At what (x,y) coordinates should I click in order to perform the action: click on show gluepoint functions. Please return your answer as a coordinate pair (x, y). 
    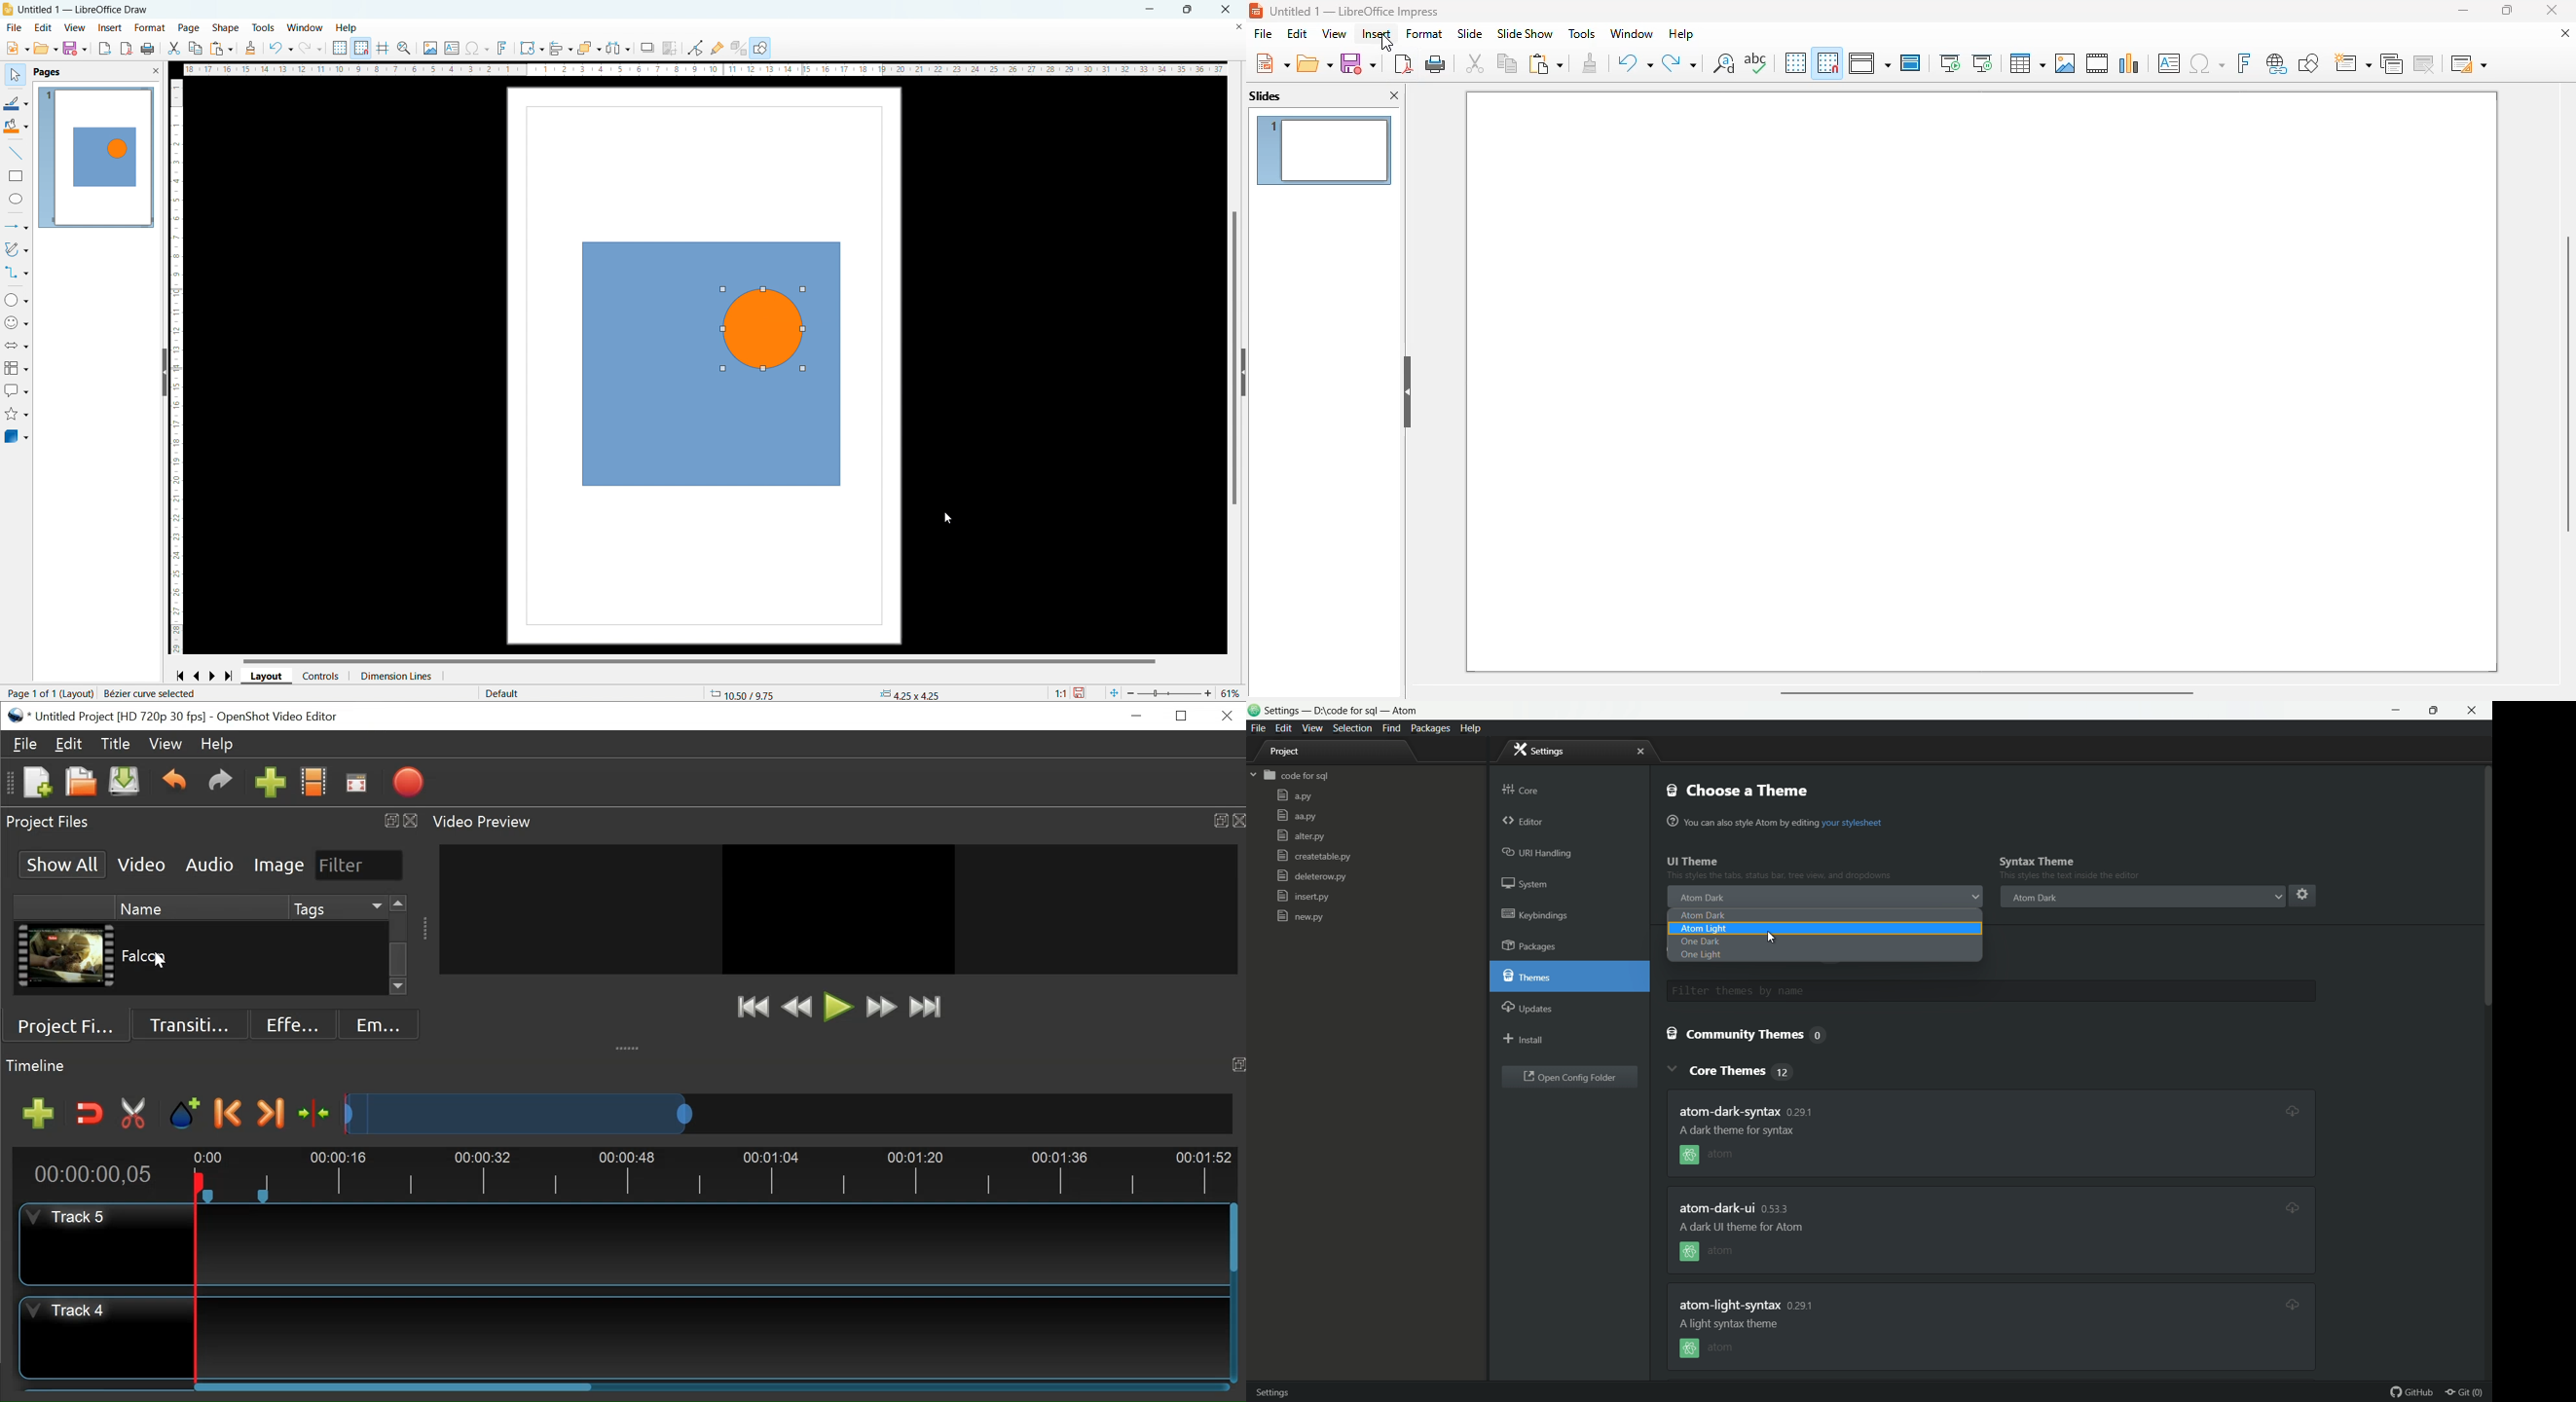
    Looking at the image, I should click on (717, 48).